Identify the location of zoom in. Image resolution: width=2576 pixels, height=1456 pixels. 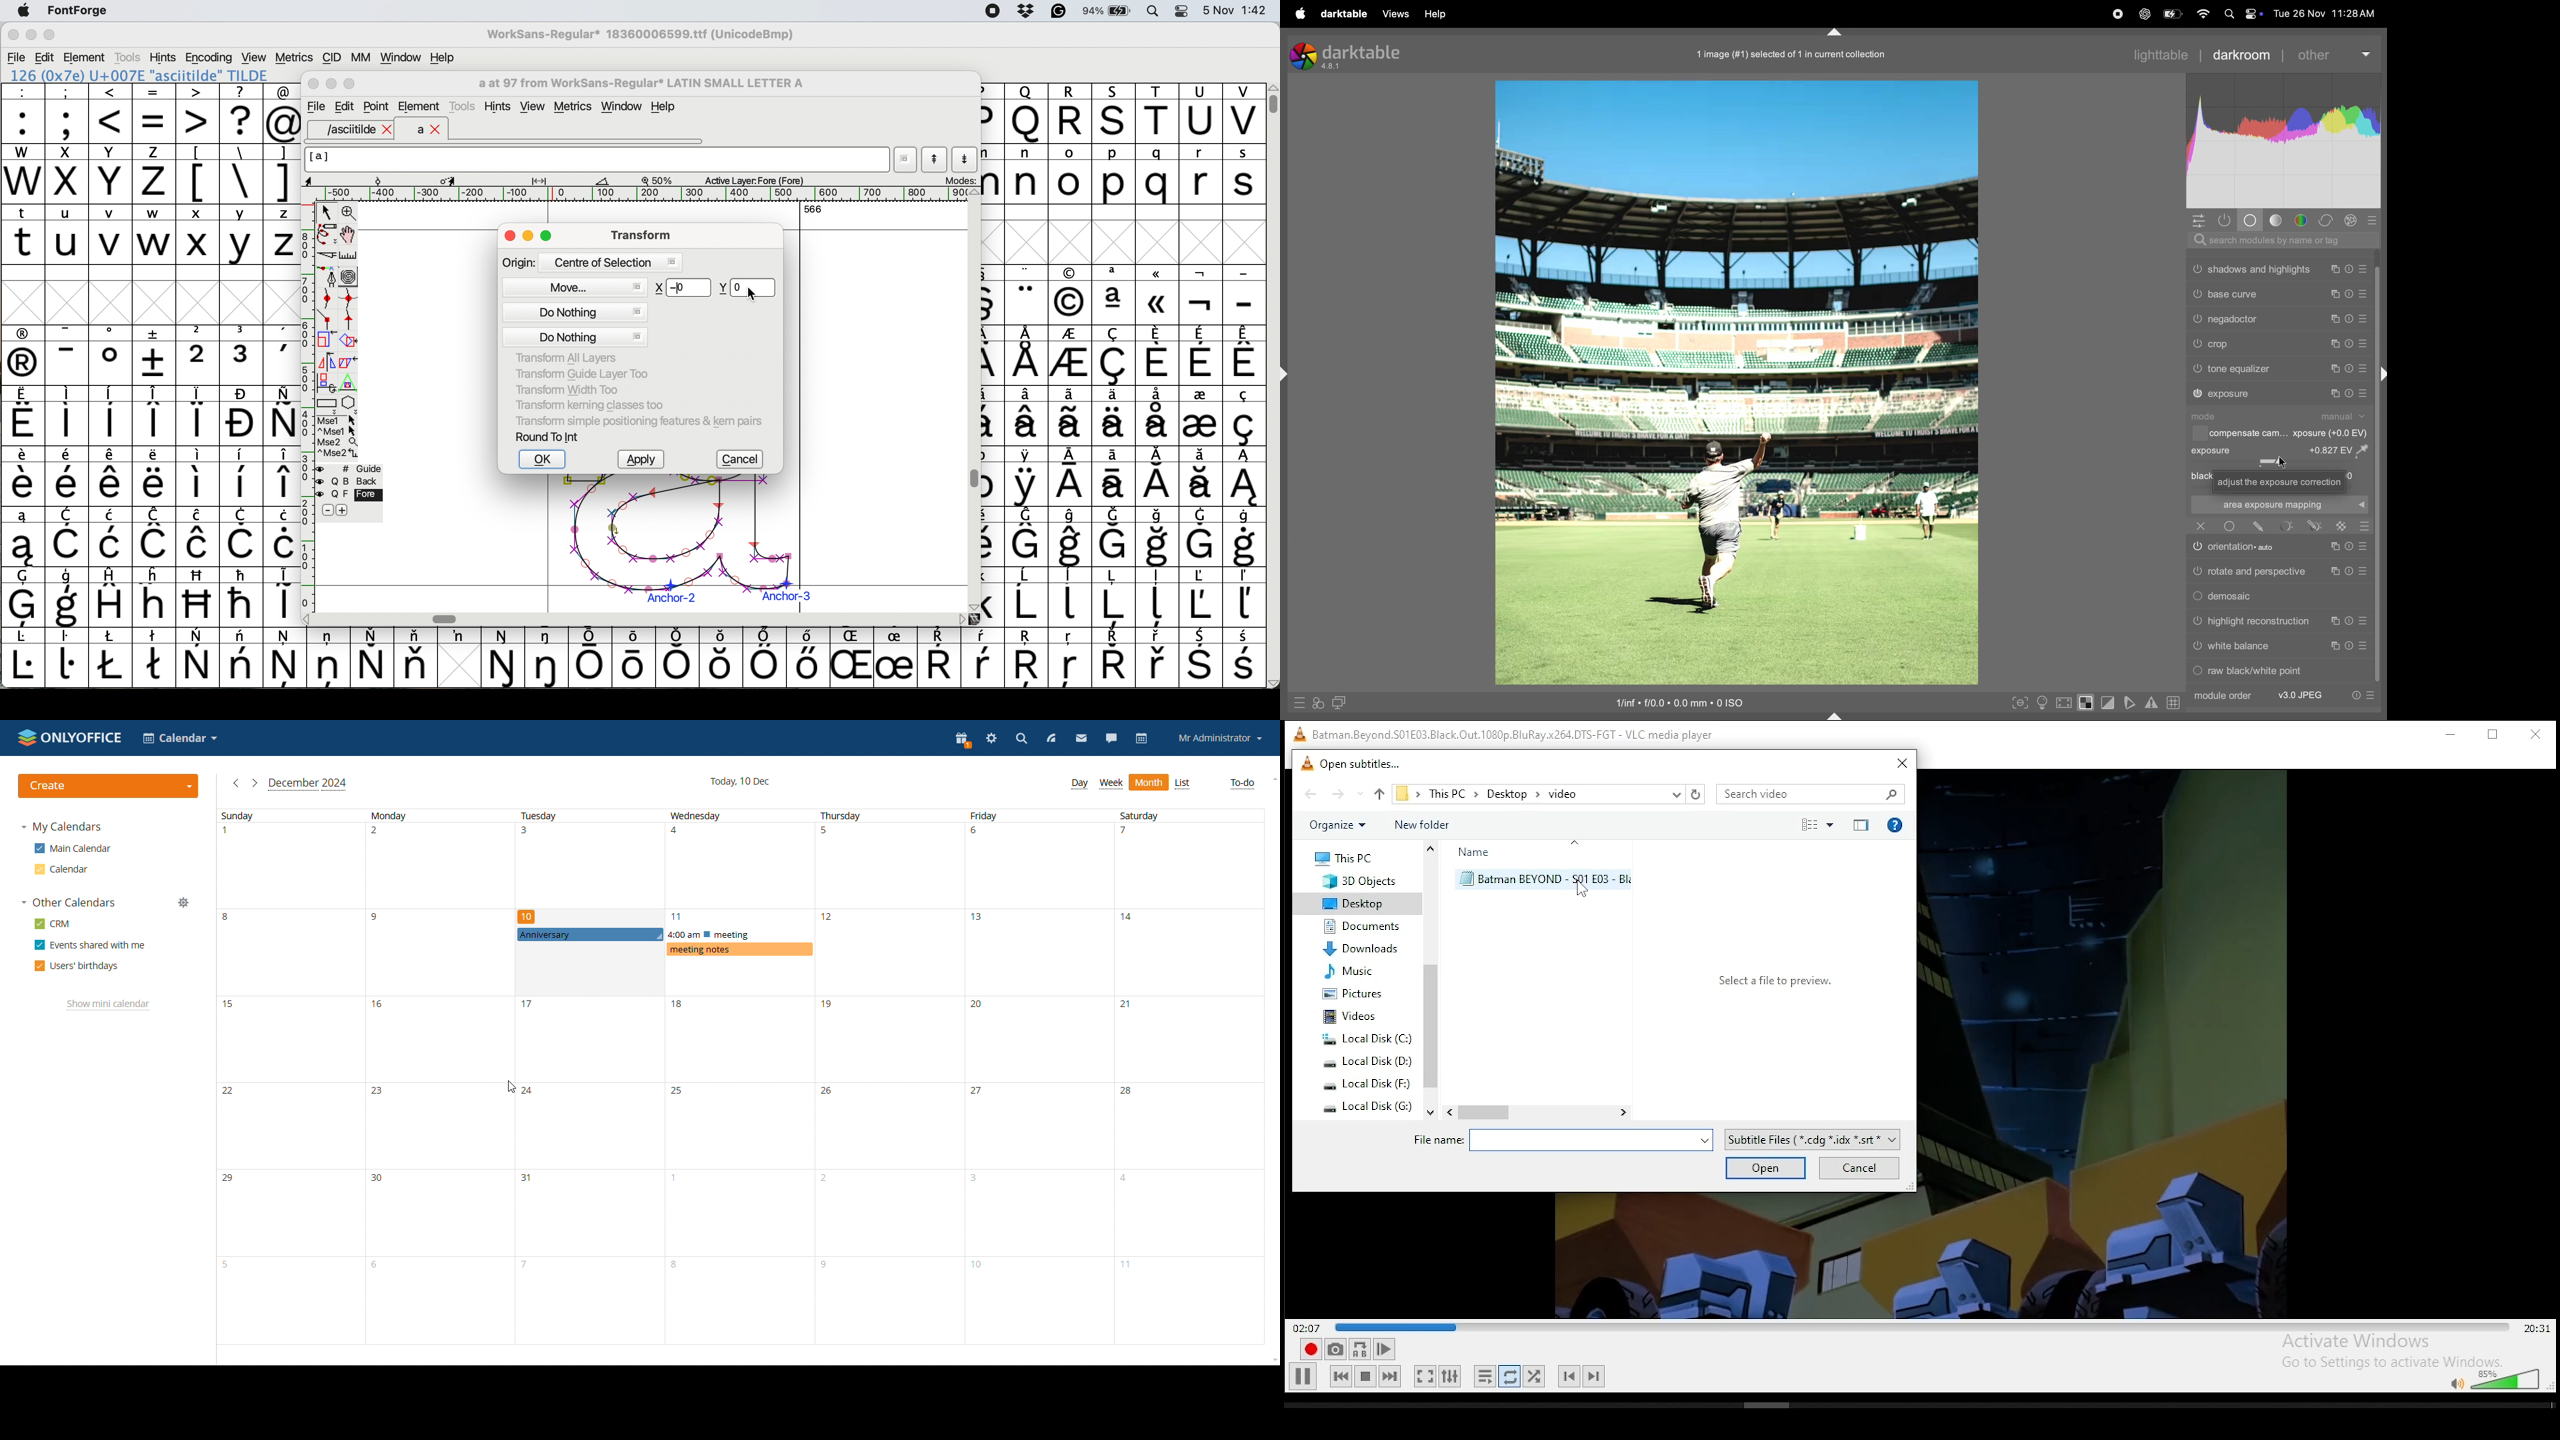
(351, 215).